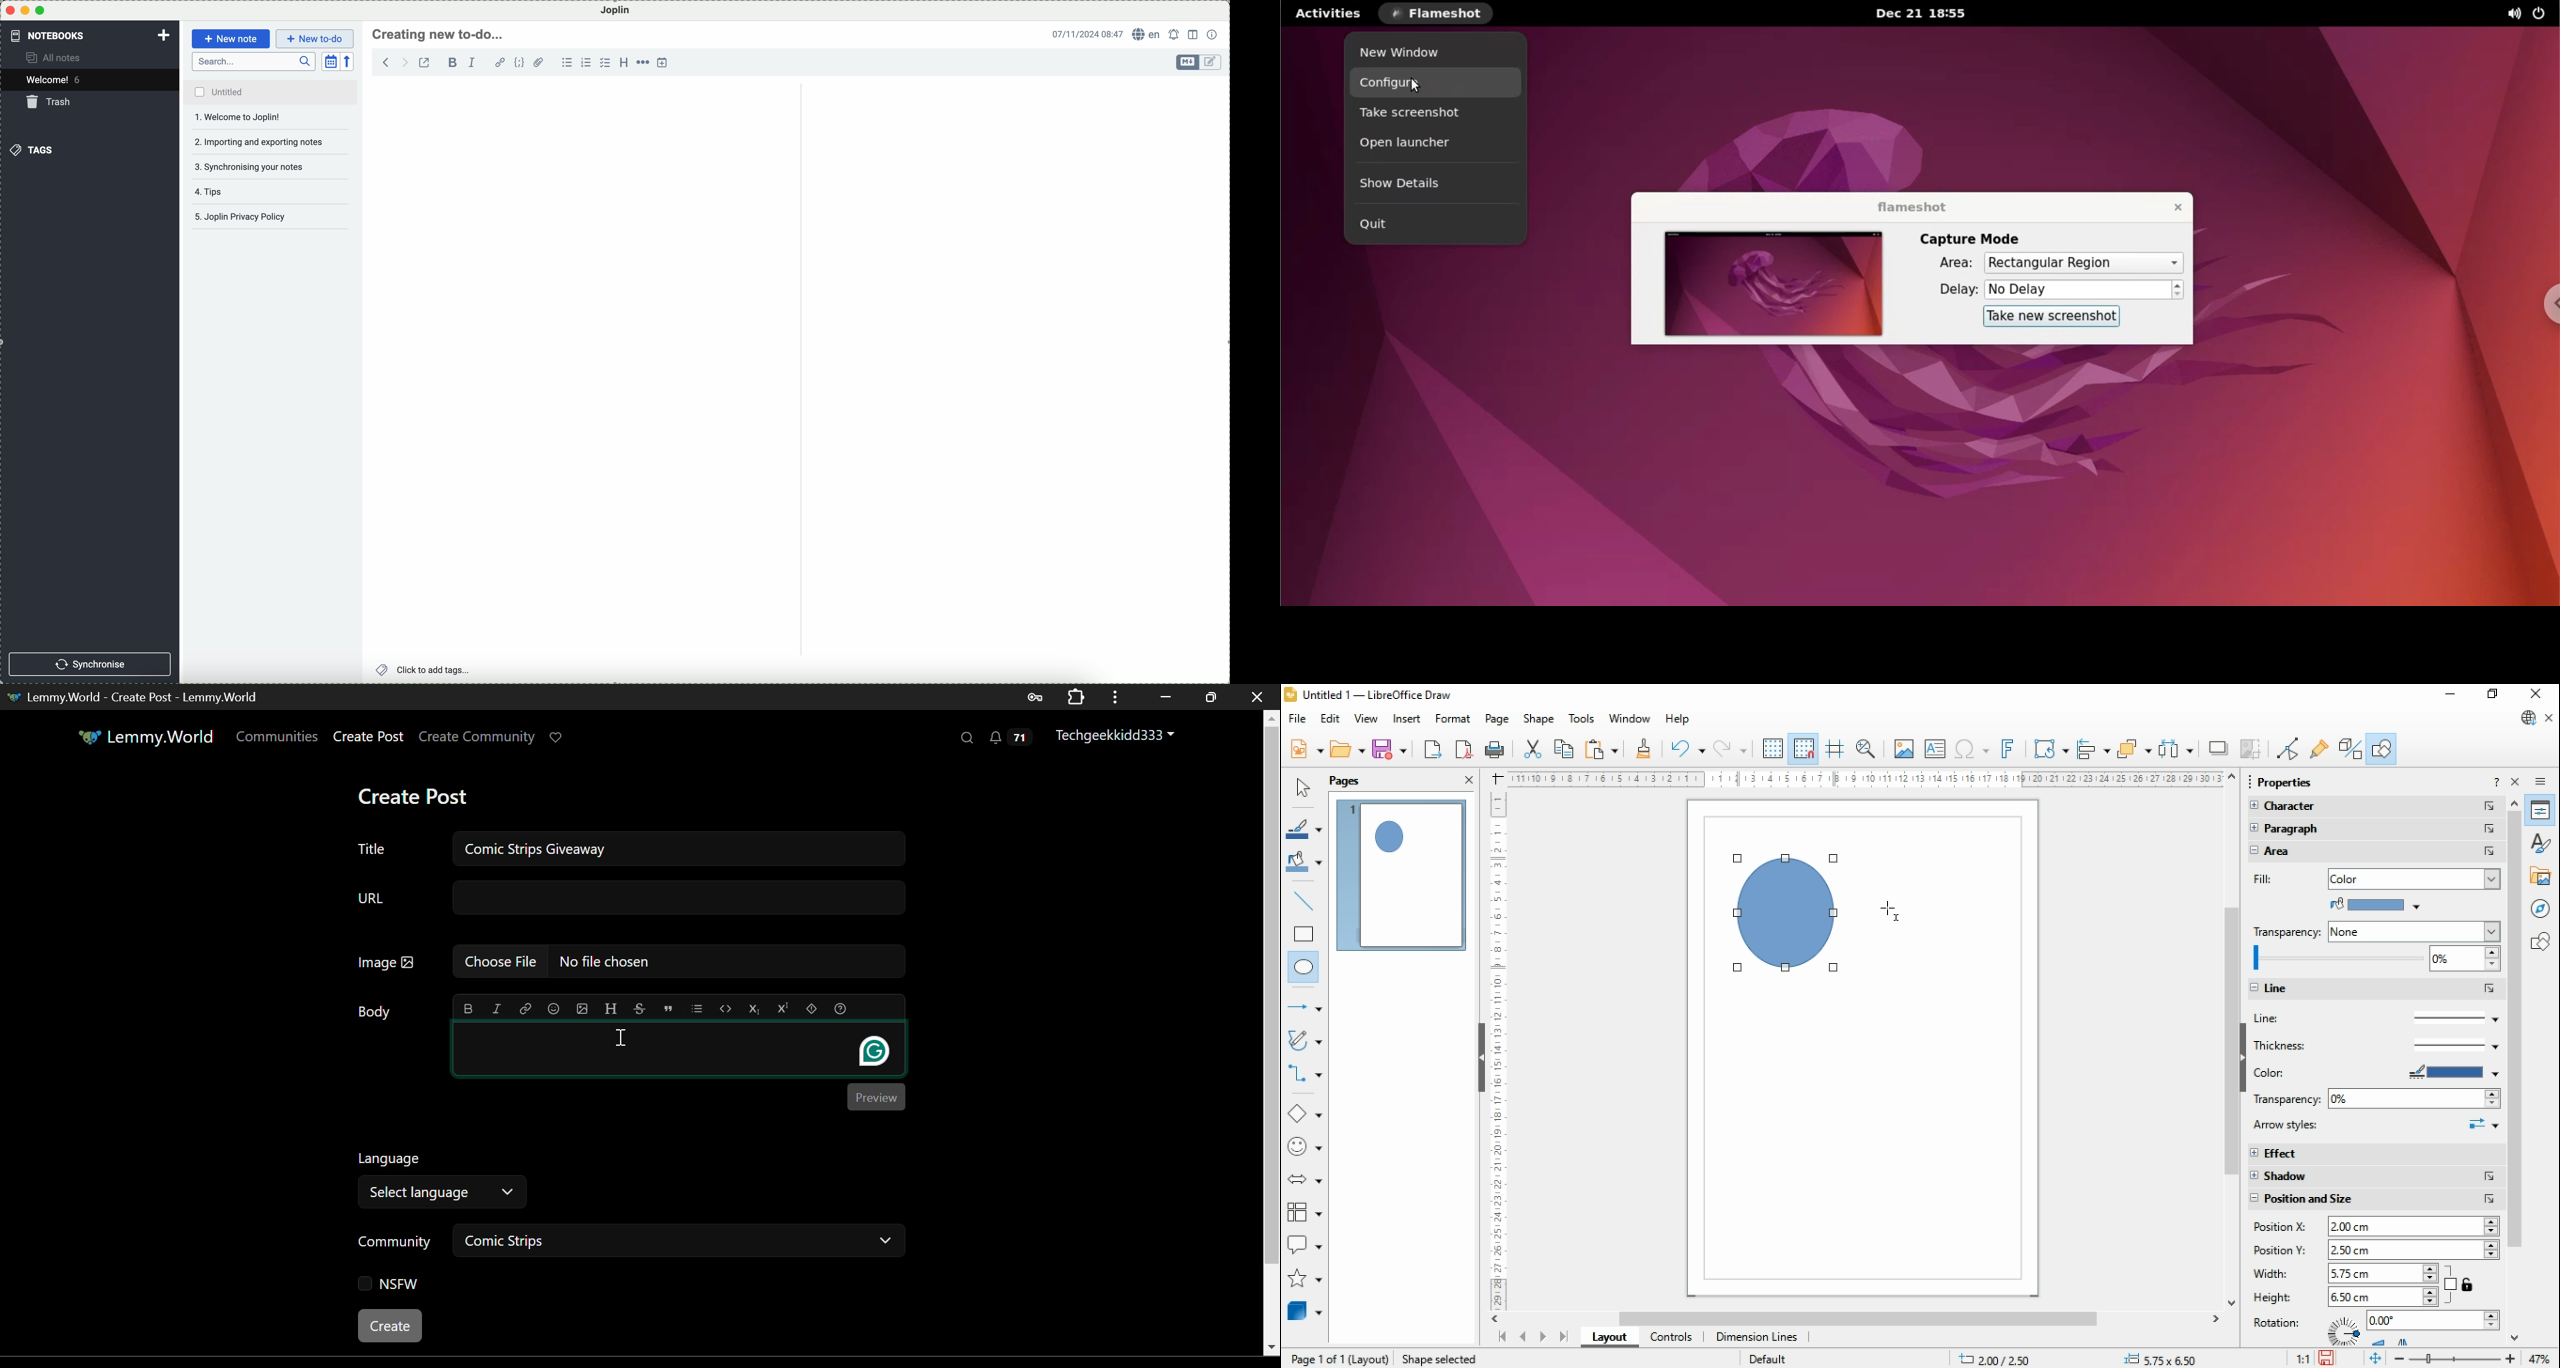 The width and height of the screenshot is (2576, 1372). What do you see at coordinates (1306, 1248) in the screenshot?
I see `callout shapes` at bounding box center [1306, 1248].